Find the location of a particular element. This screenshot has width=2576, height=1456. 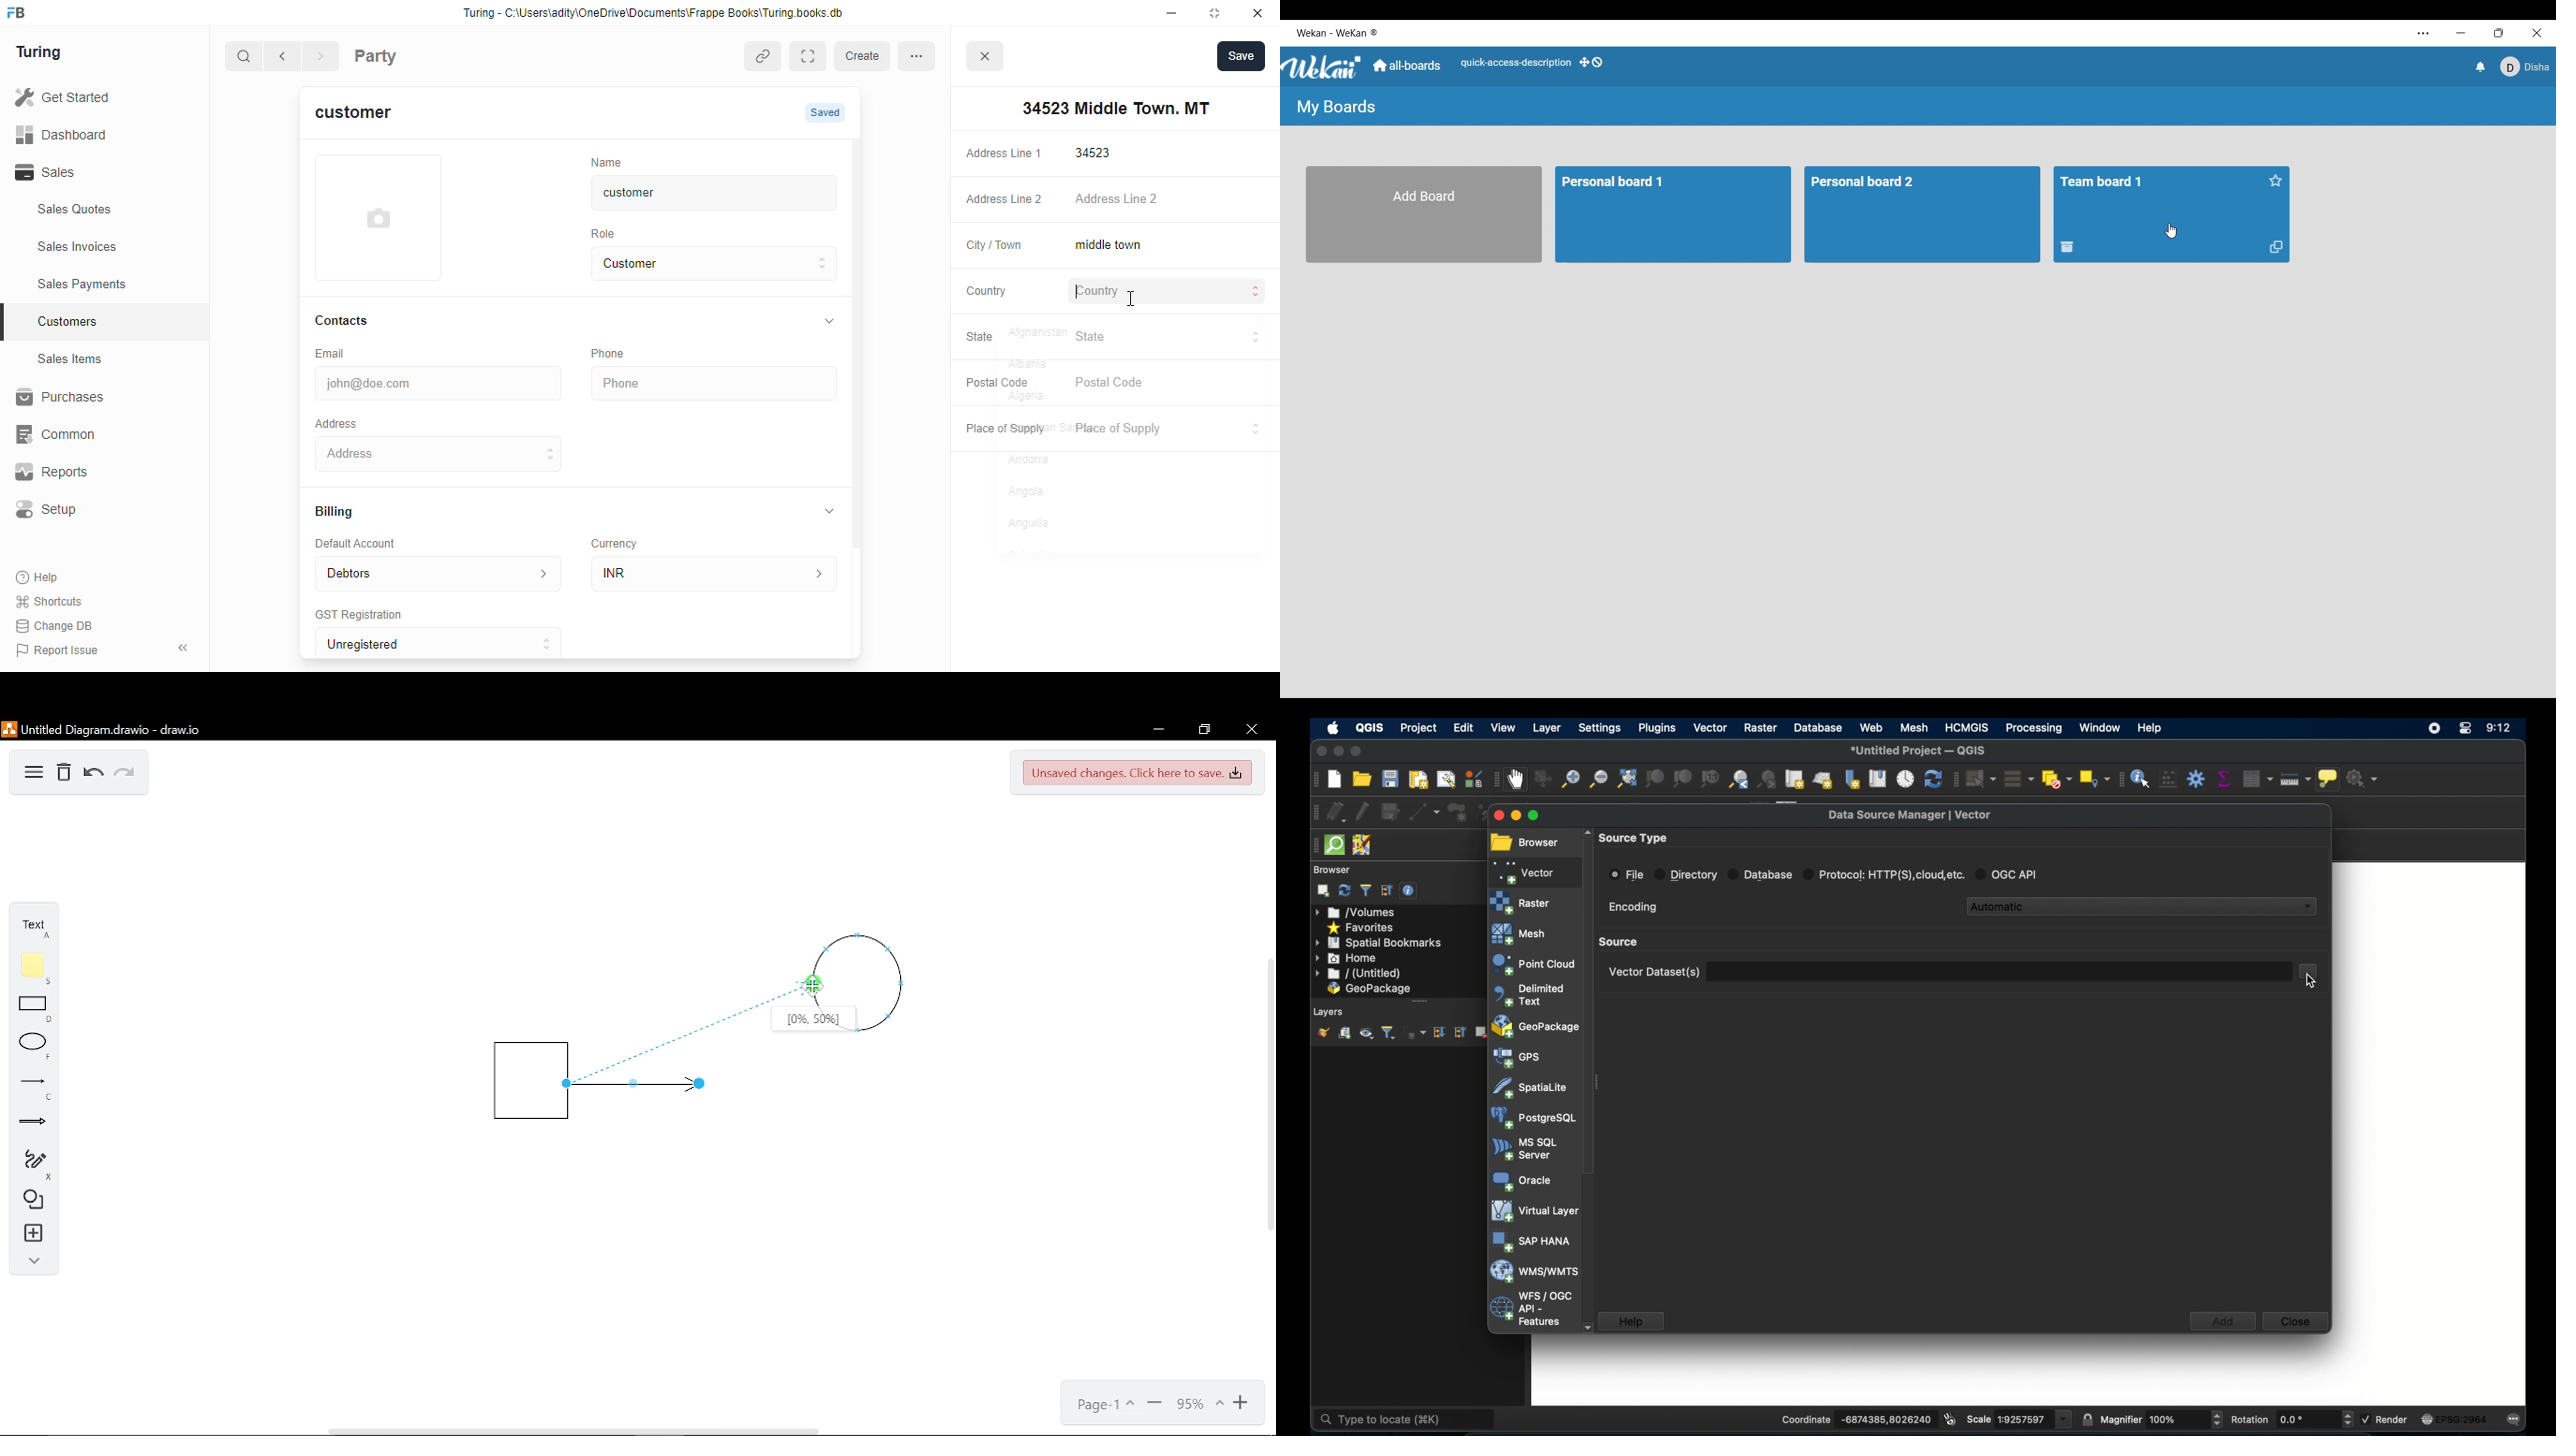

Note is located at coordinates (27, 966).